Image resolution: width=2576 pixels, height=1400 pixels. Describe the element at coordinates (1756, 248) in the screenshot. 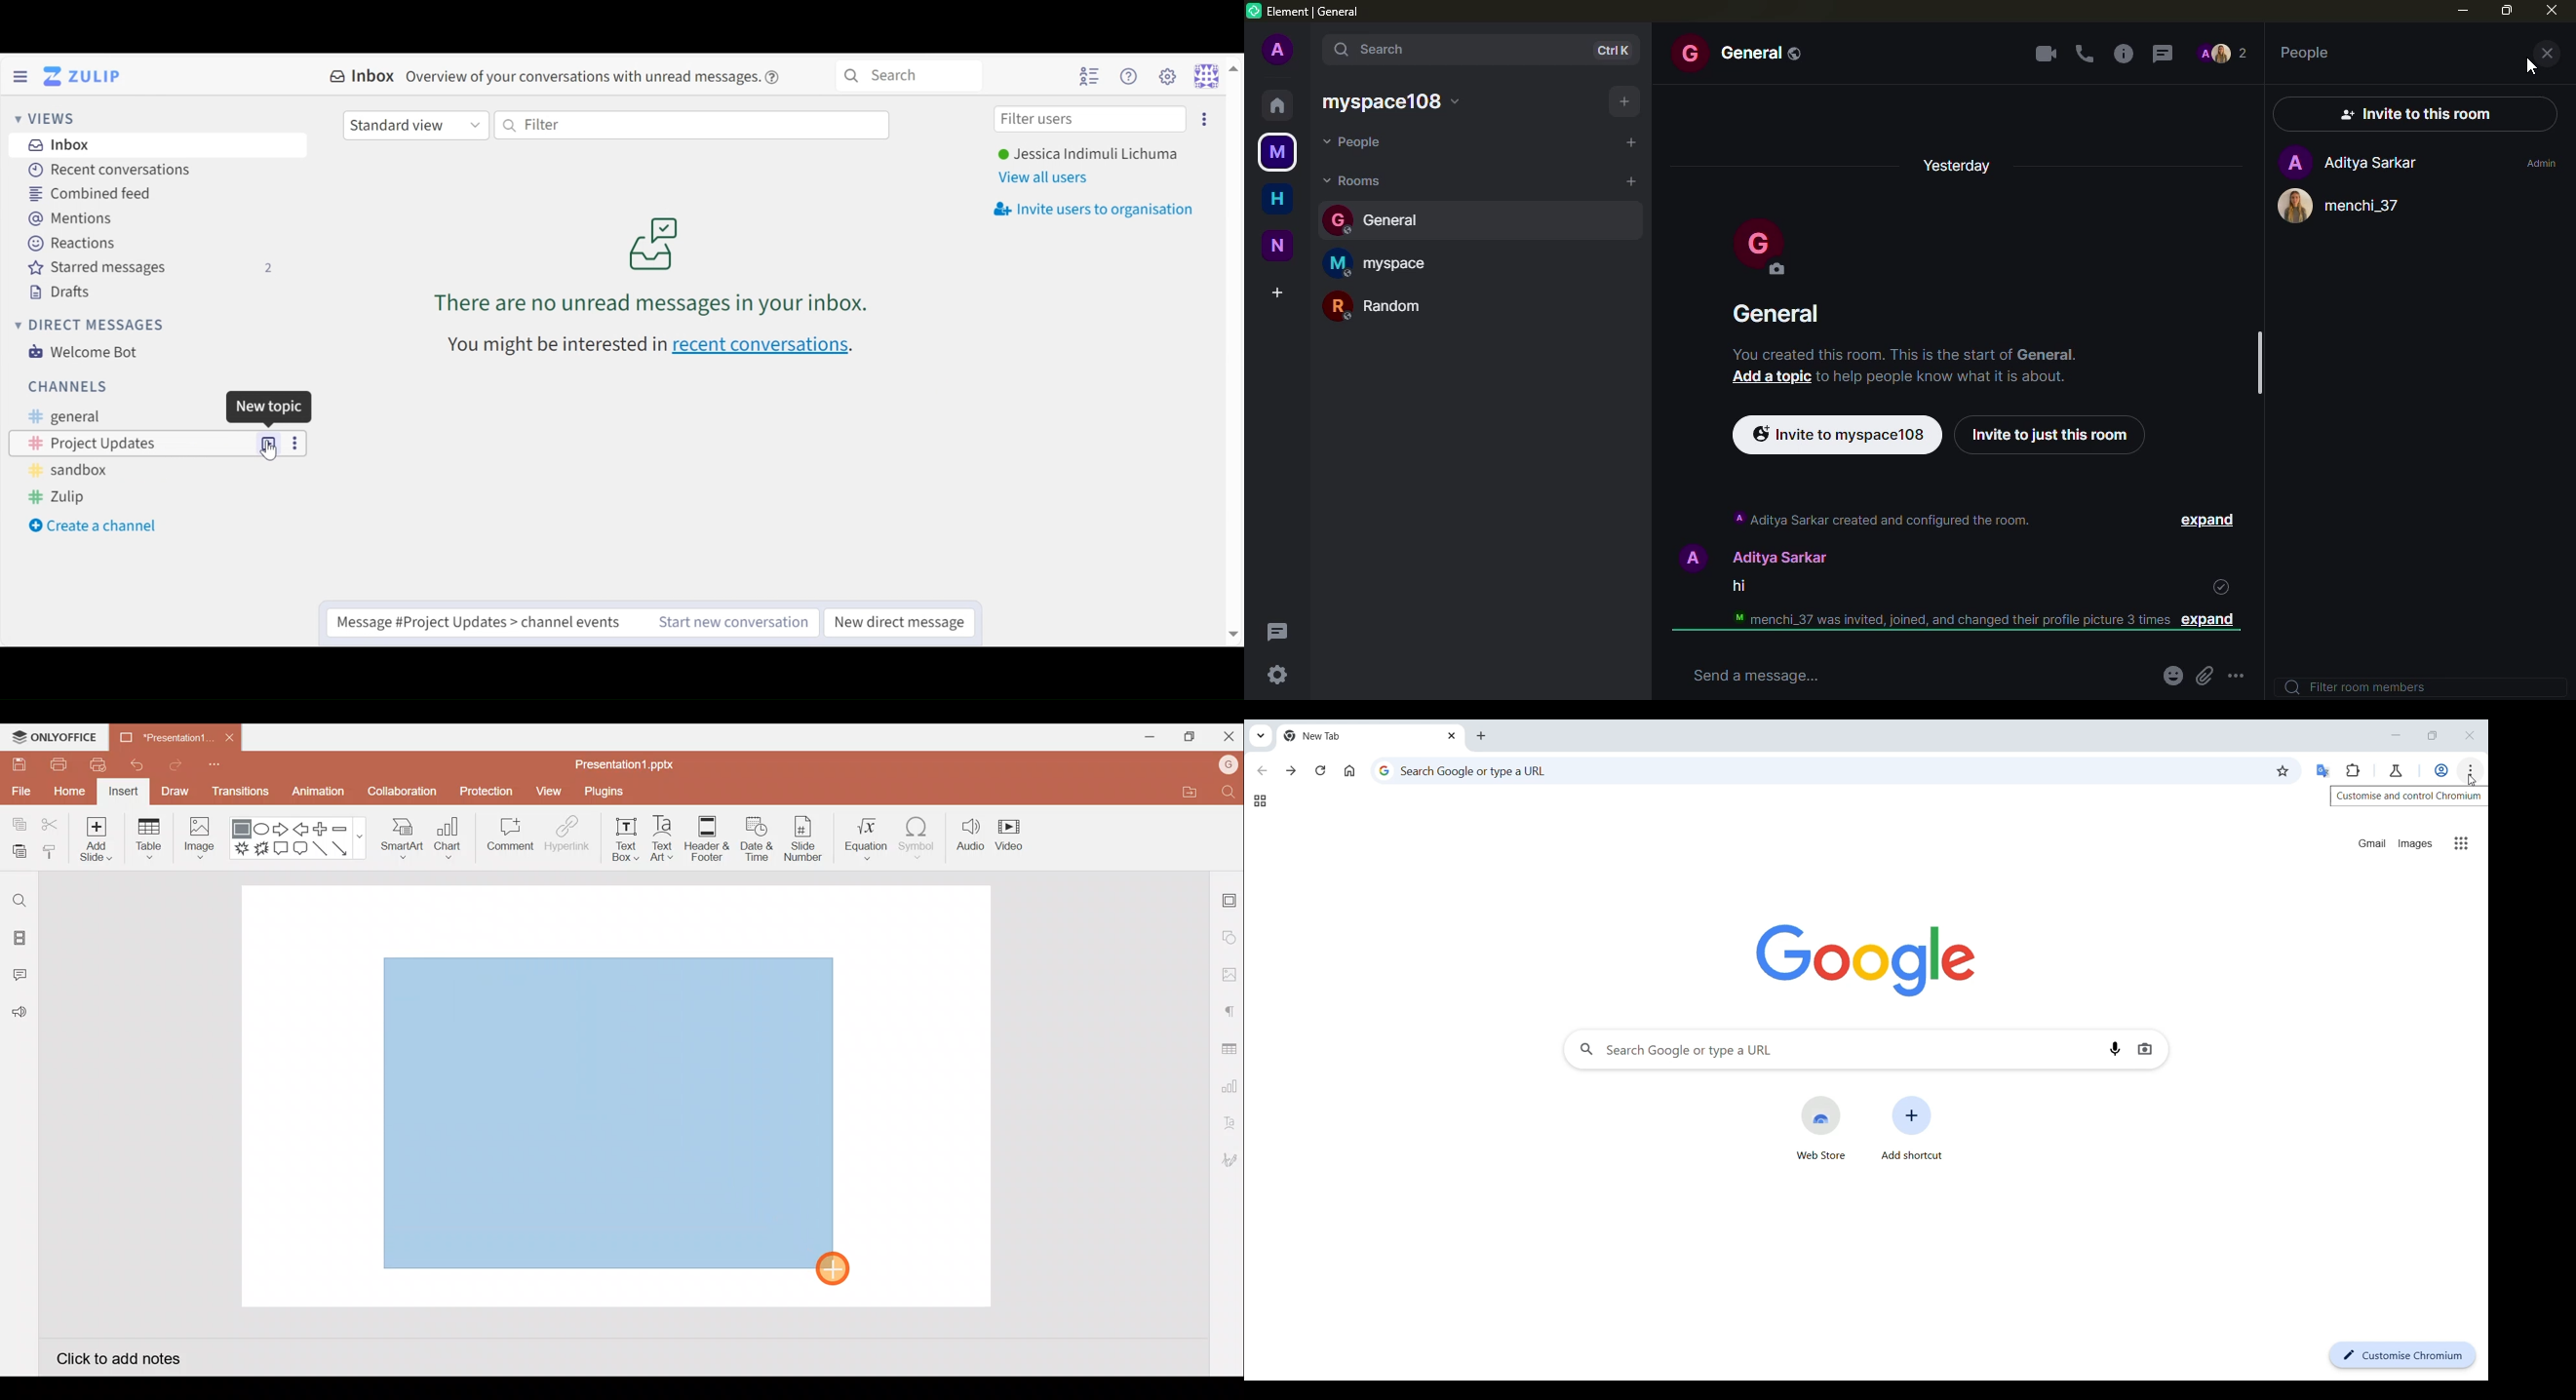

I see `profile pic` at that location.